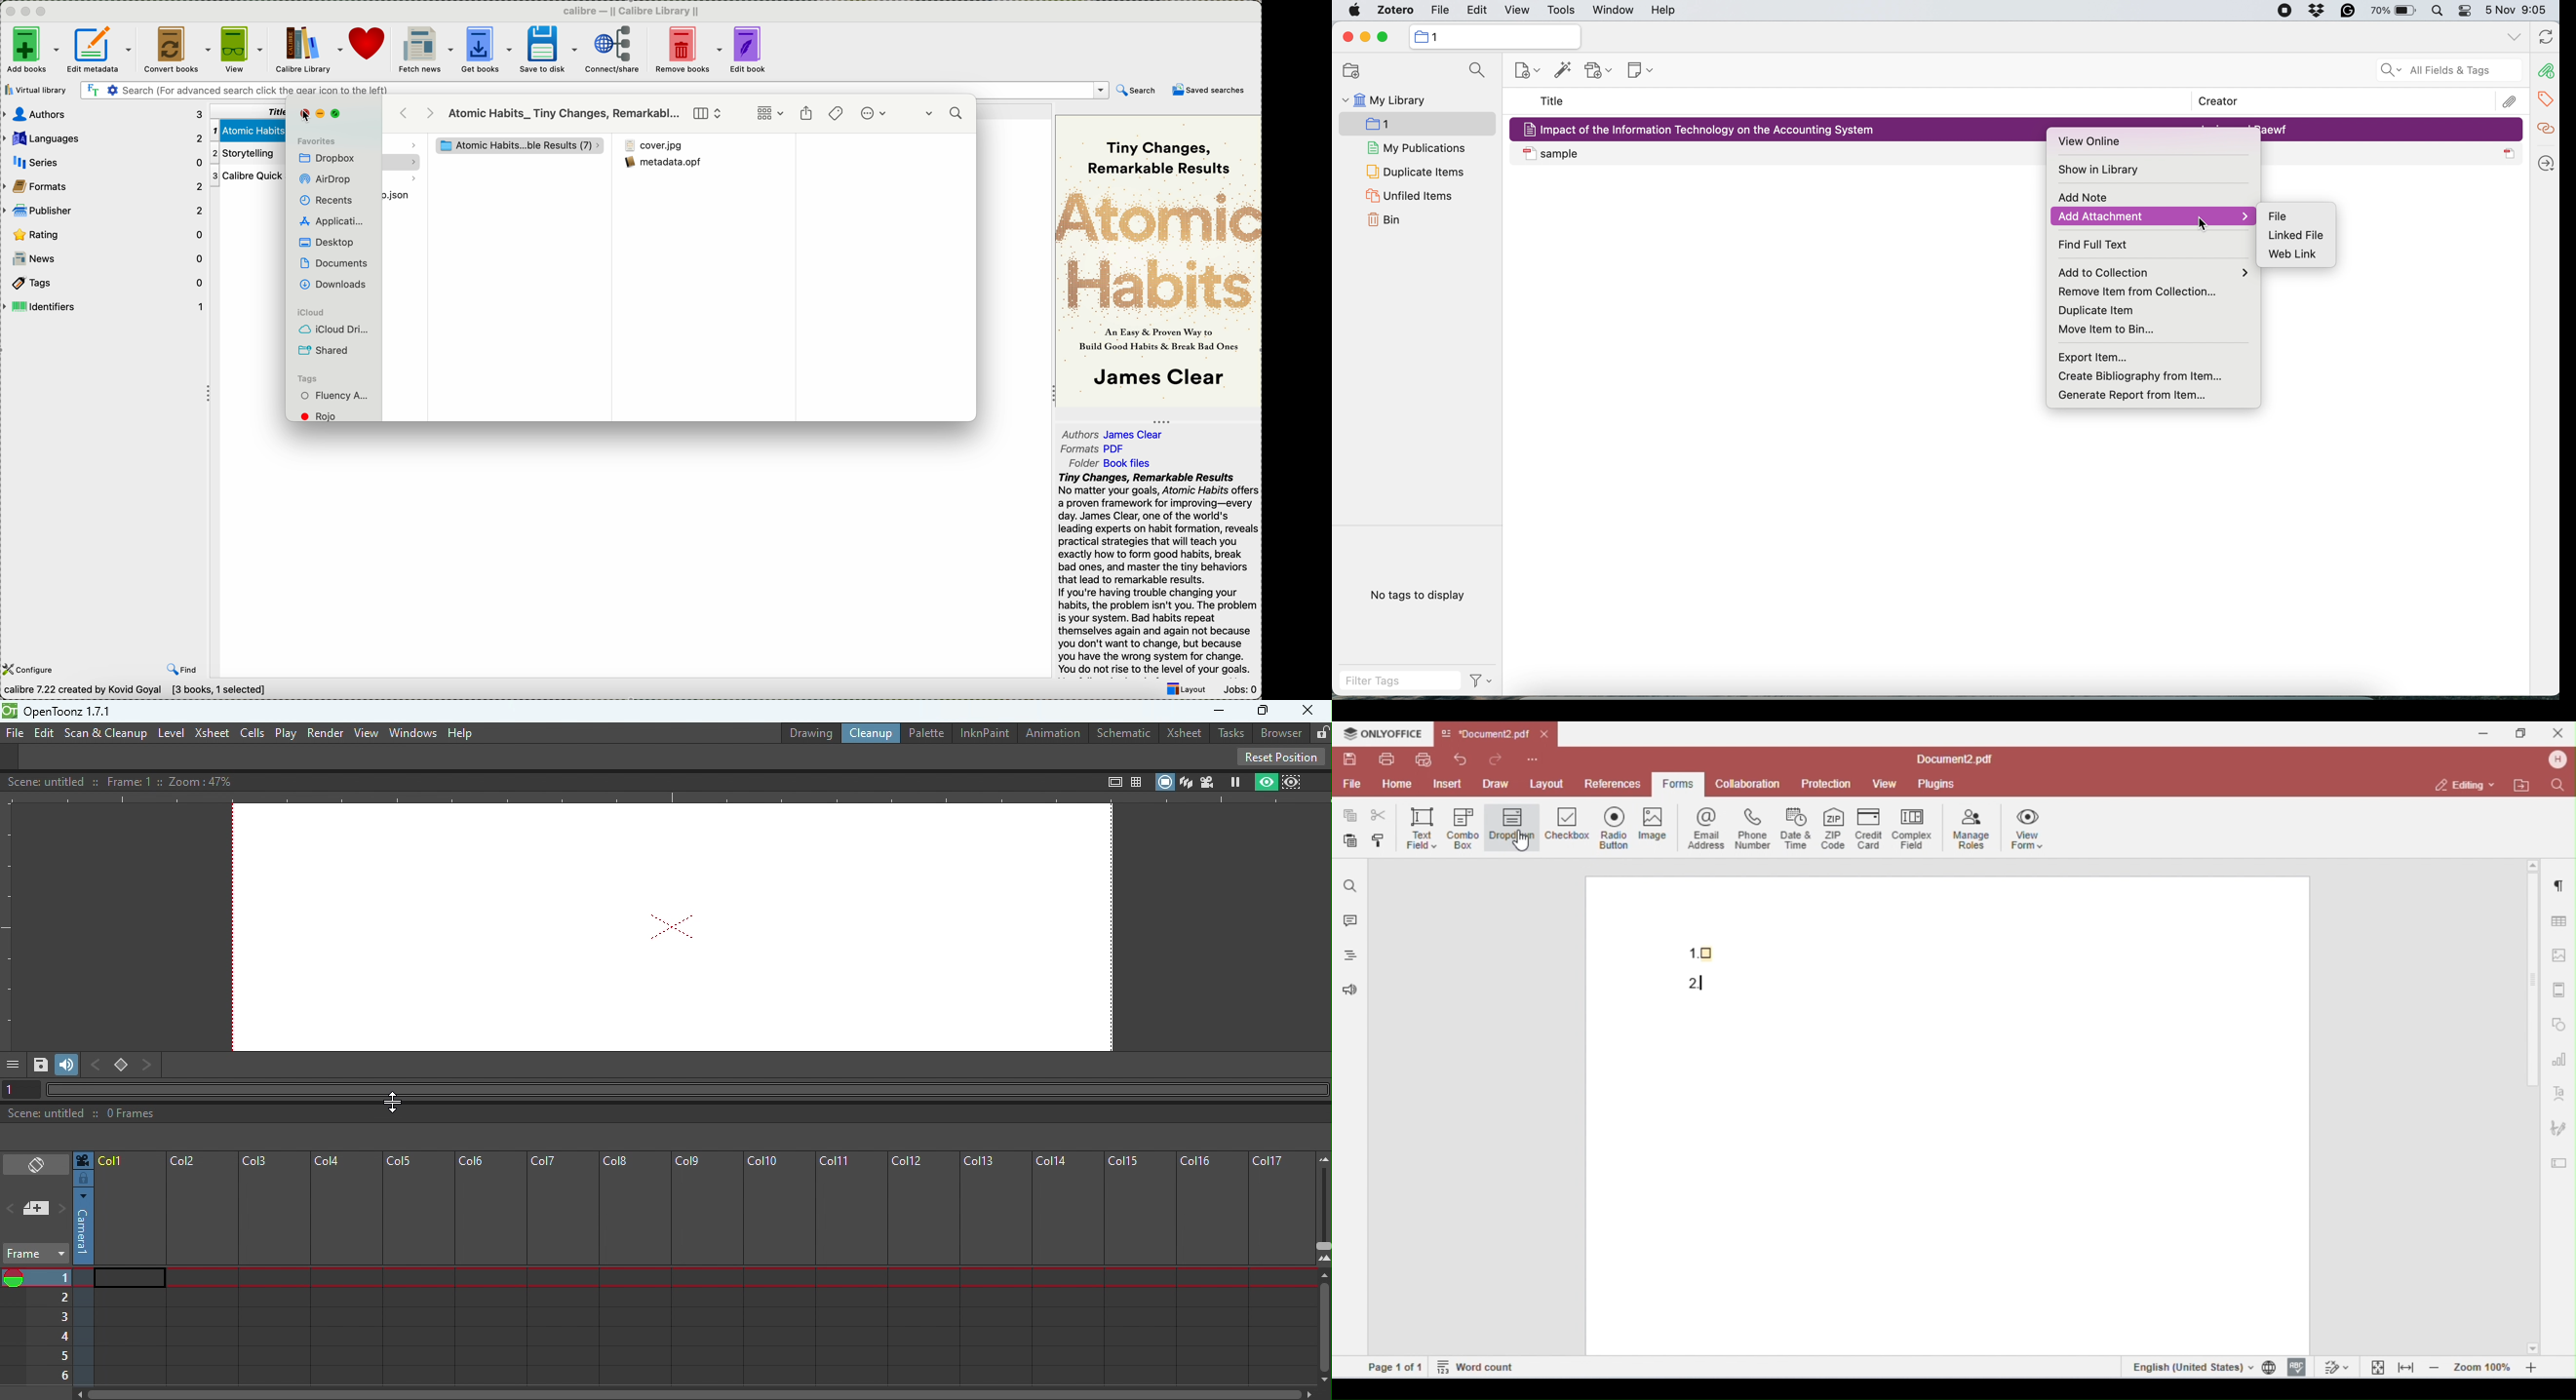  What do you see at coordinates (2151, 216) in the screenshot?
I see `add attachment` at bounding box center [2151, 216].